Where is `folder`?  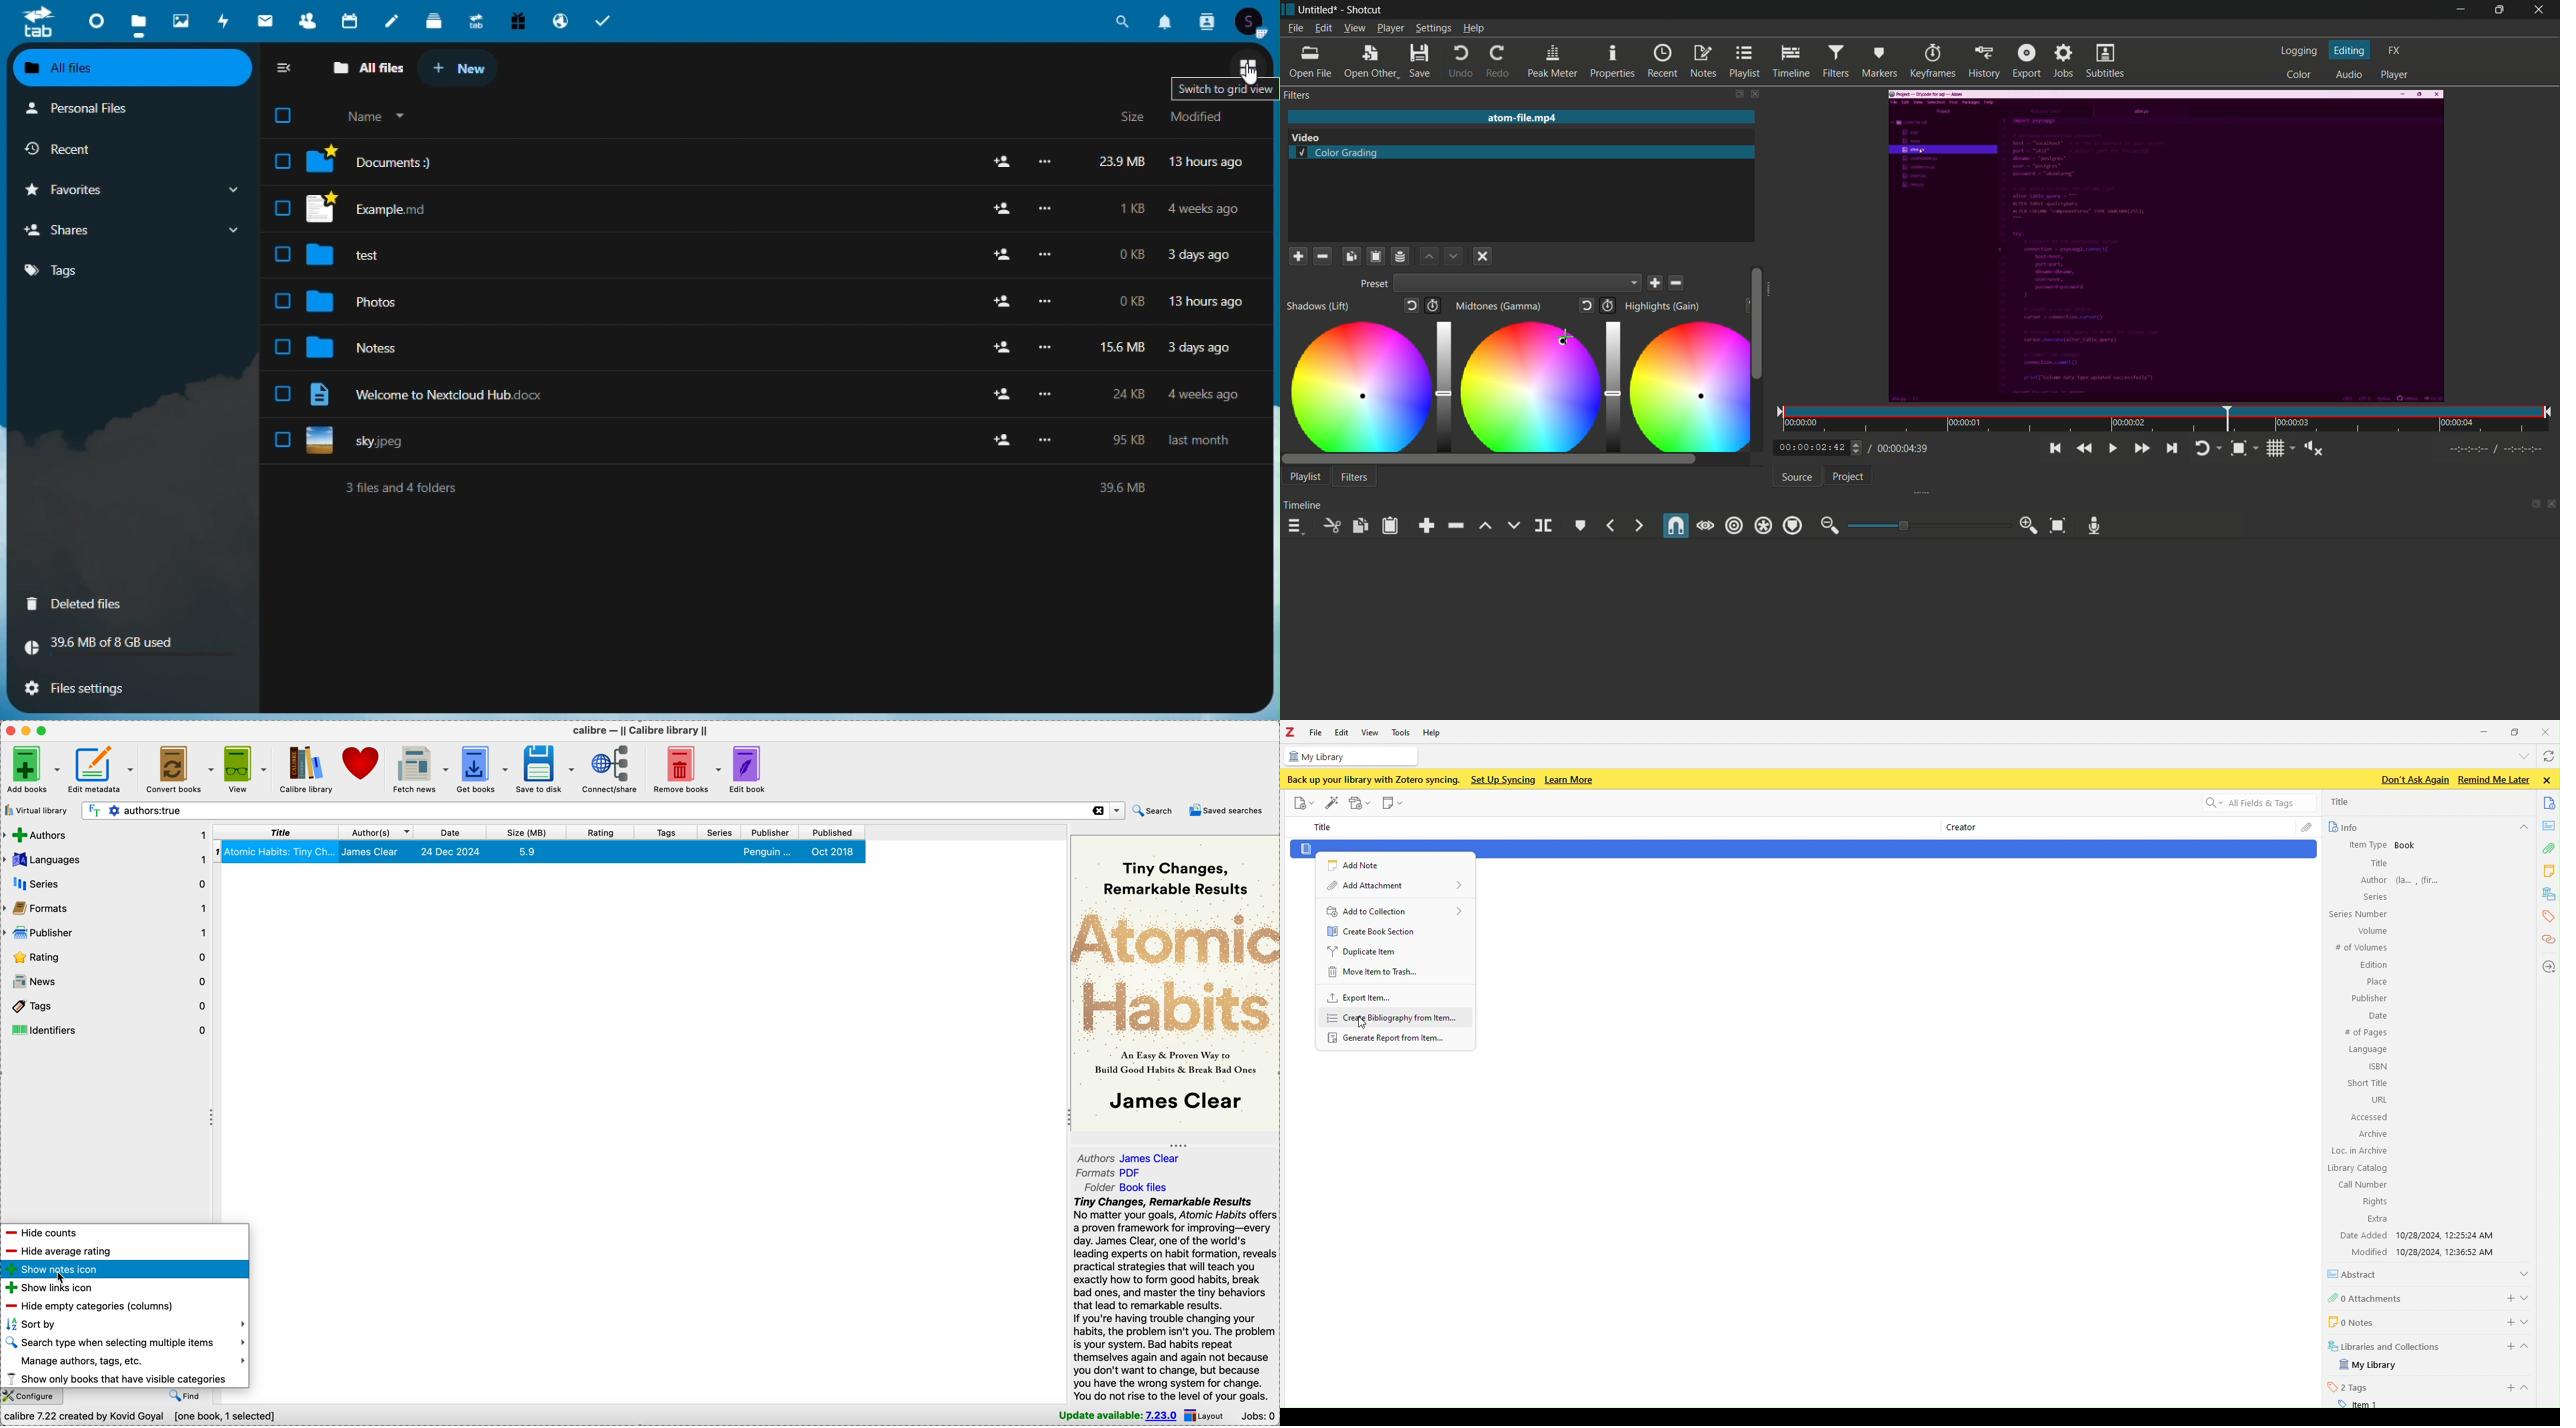 folder is located at coordinates (322, 254).